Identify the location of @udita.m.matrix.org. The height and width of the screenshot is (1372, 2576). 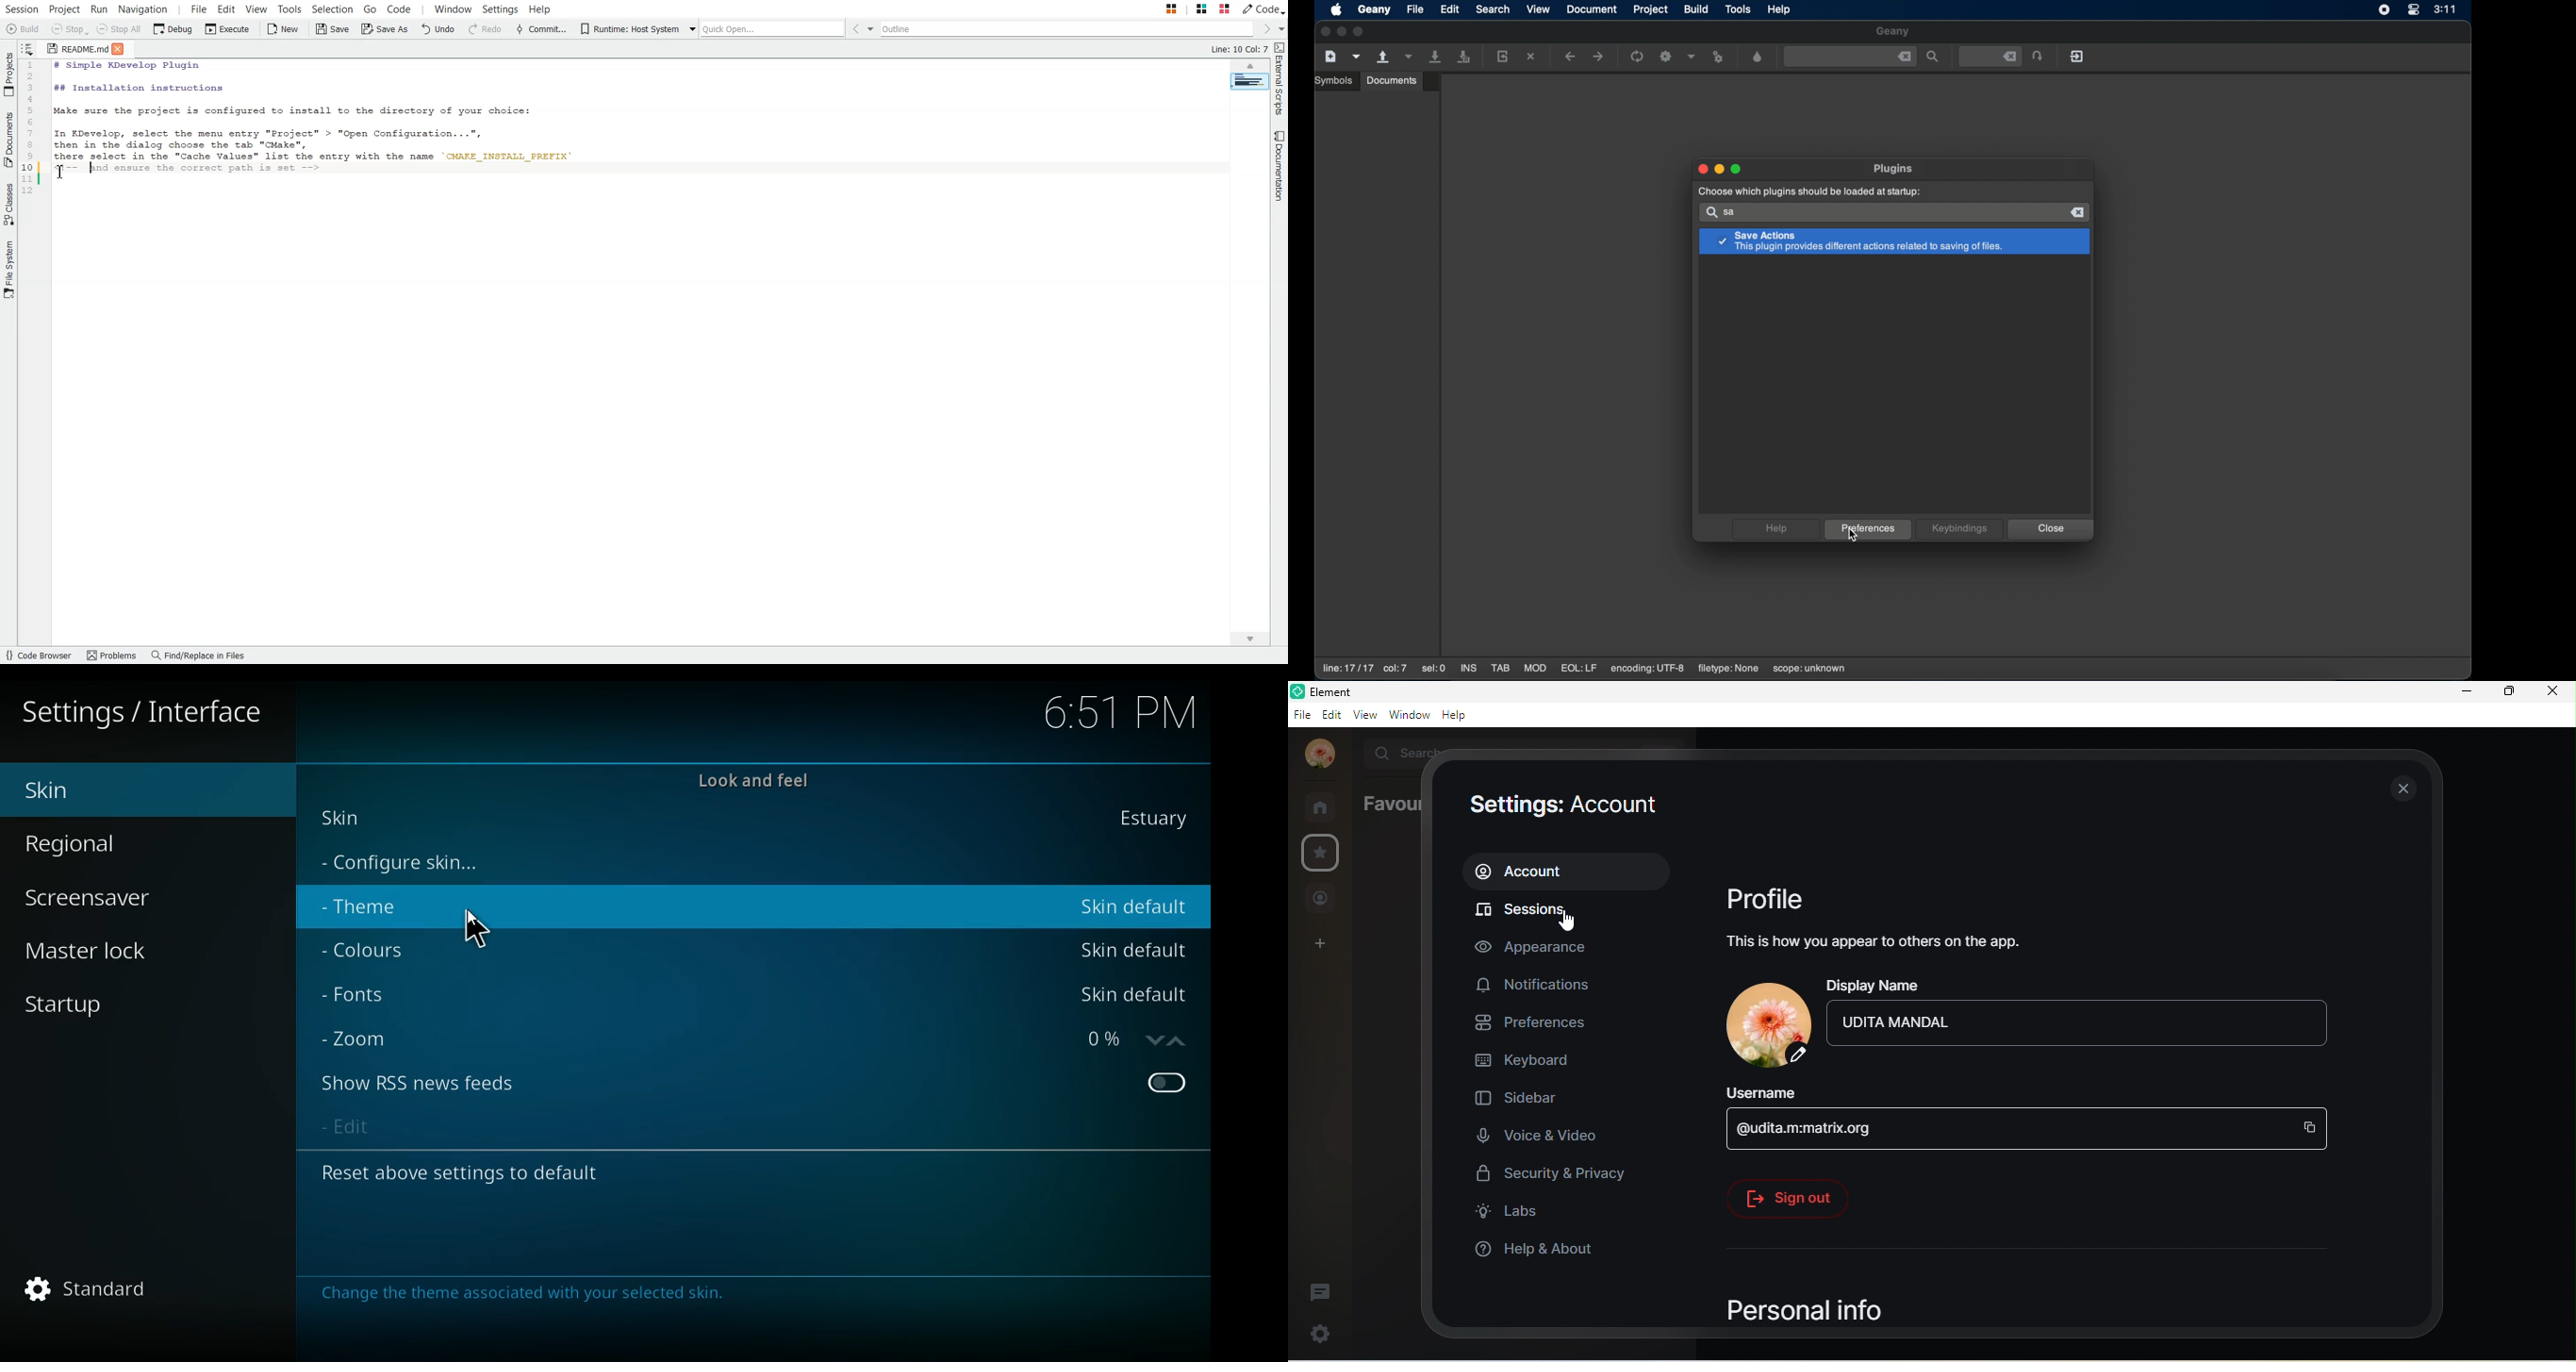
(2027, 1128).